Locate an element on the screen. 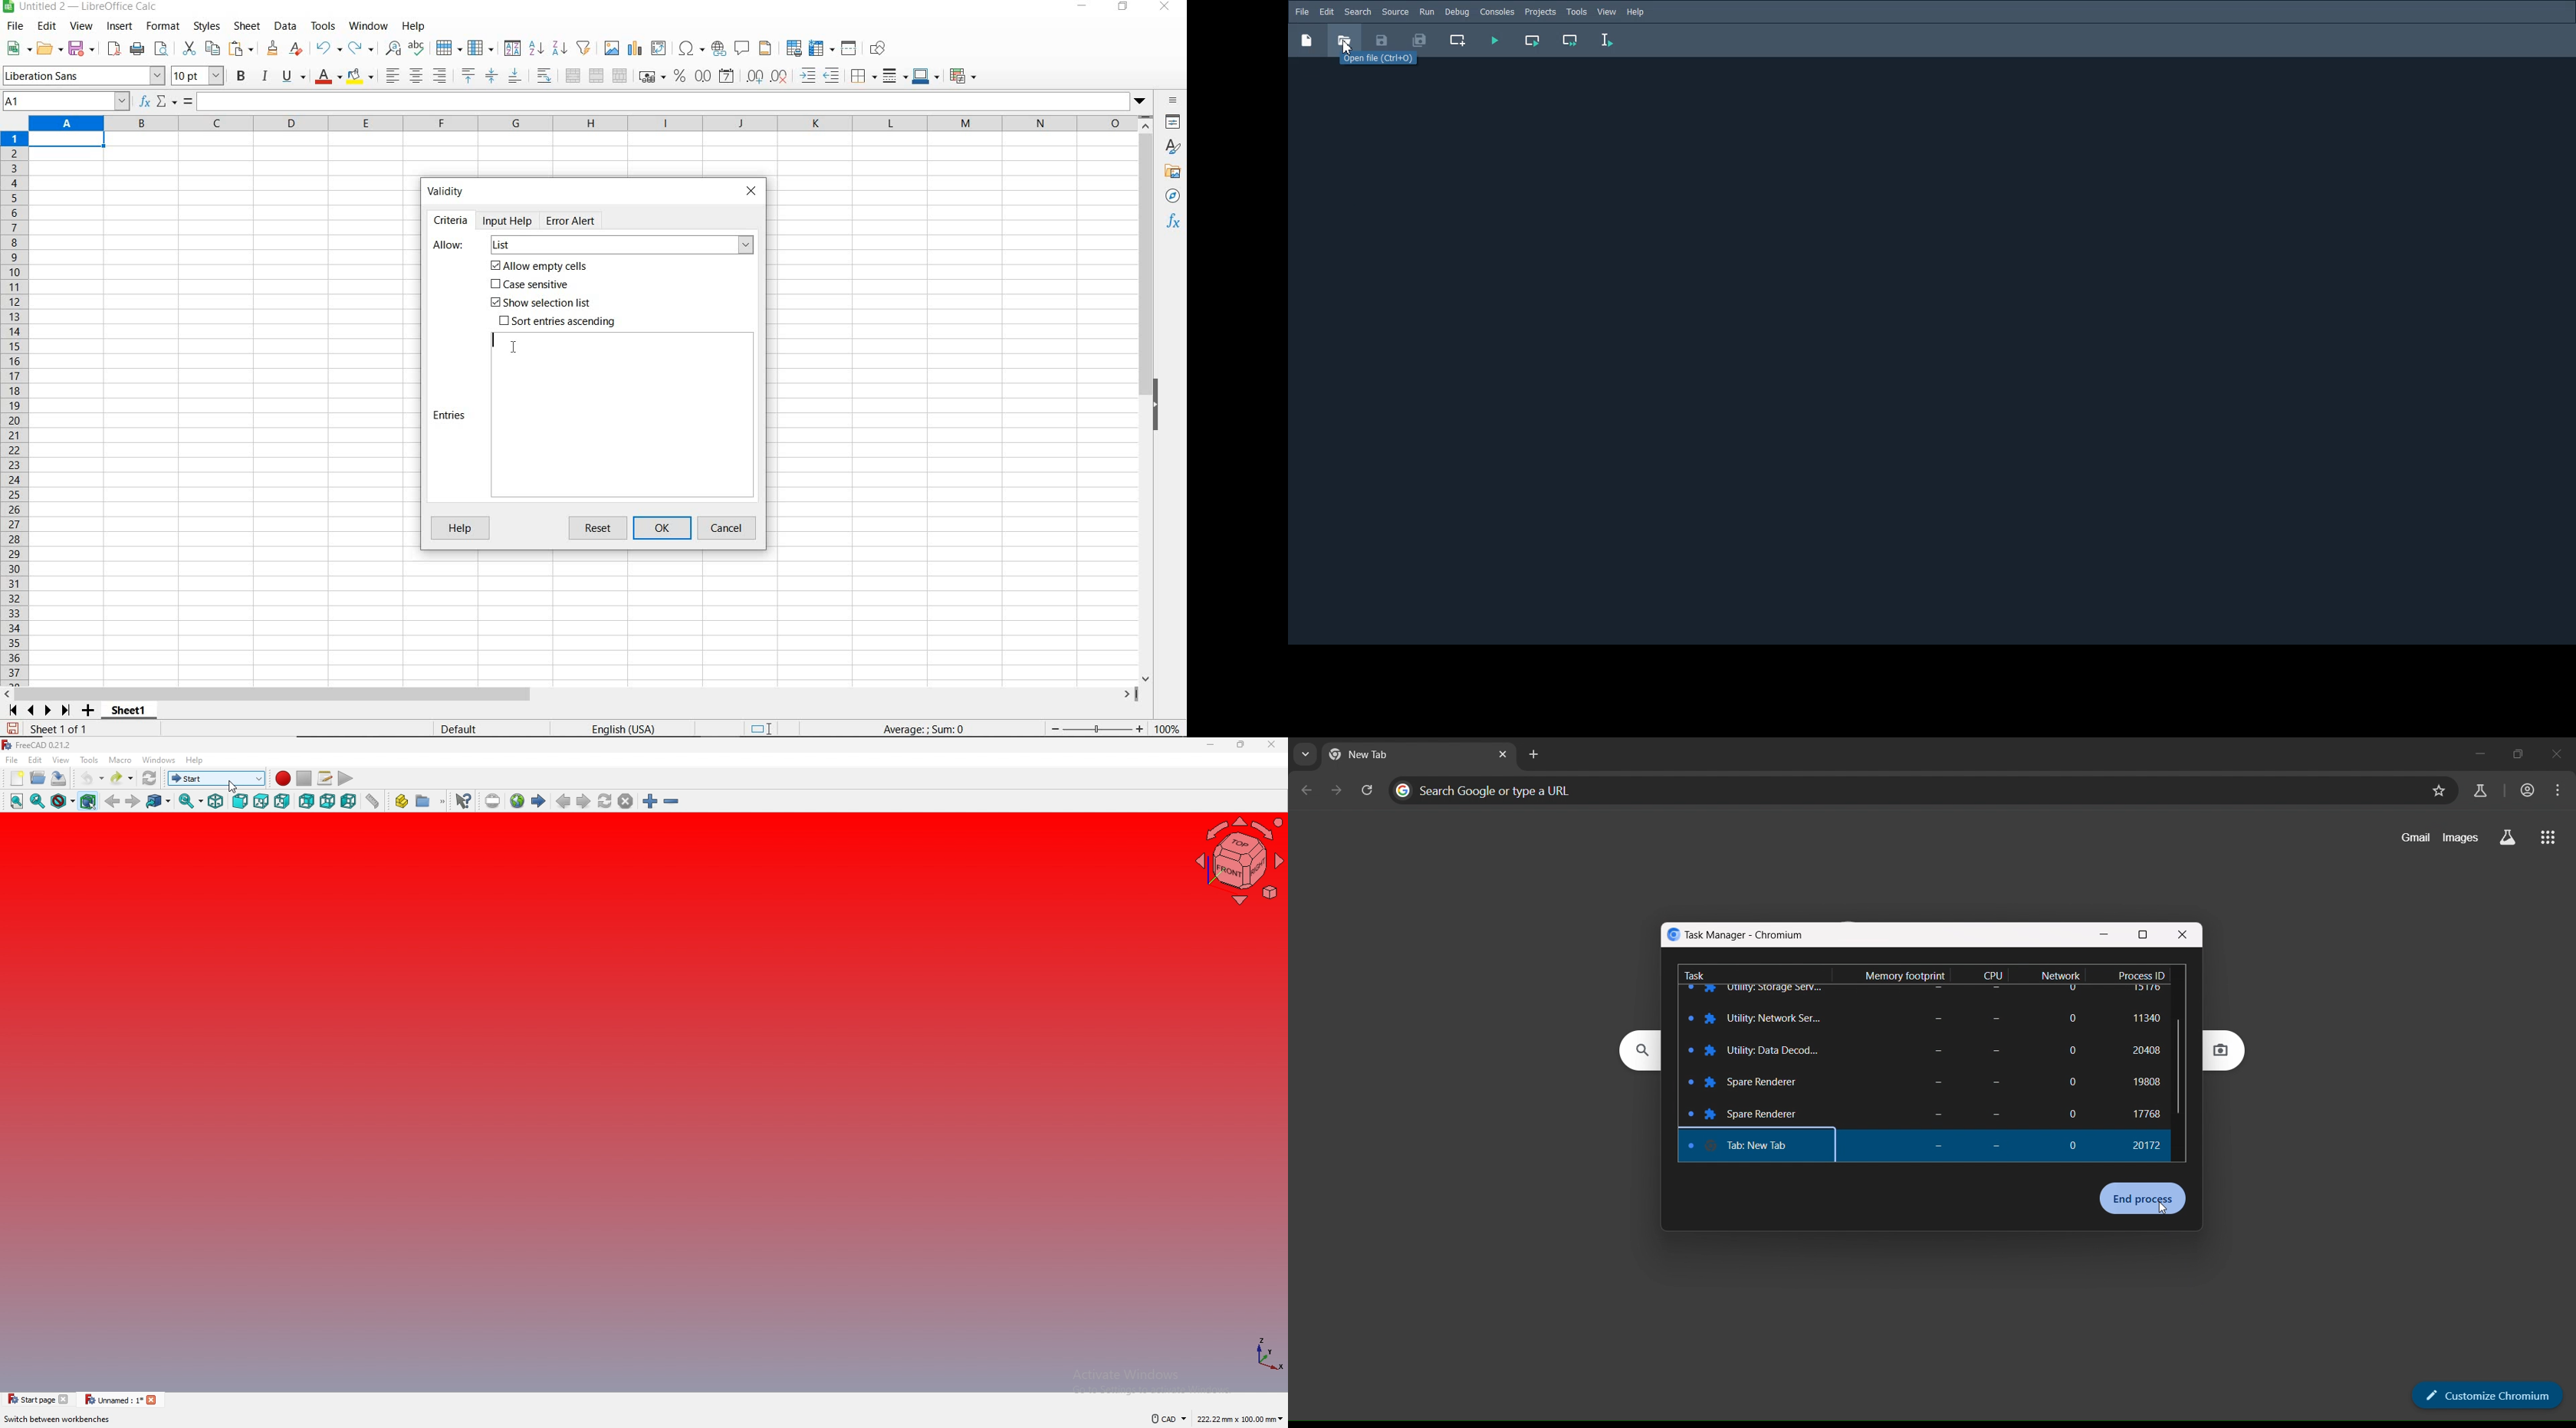  Save All File is located at coordinates (1418, 40).